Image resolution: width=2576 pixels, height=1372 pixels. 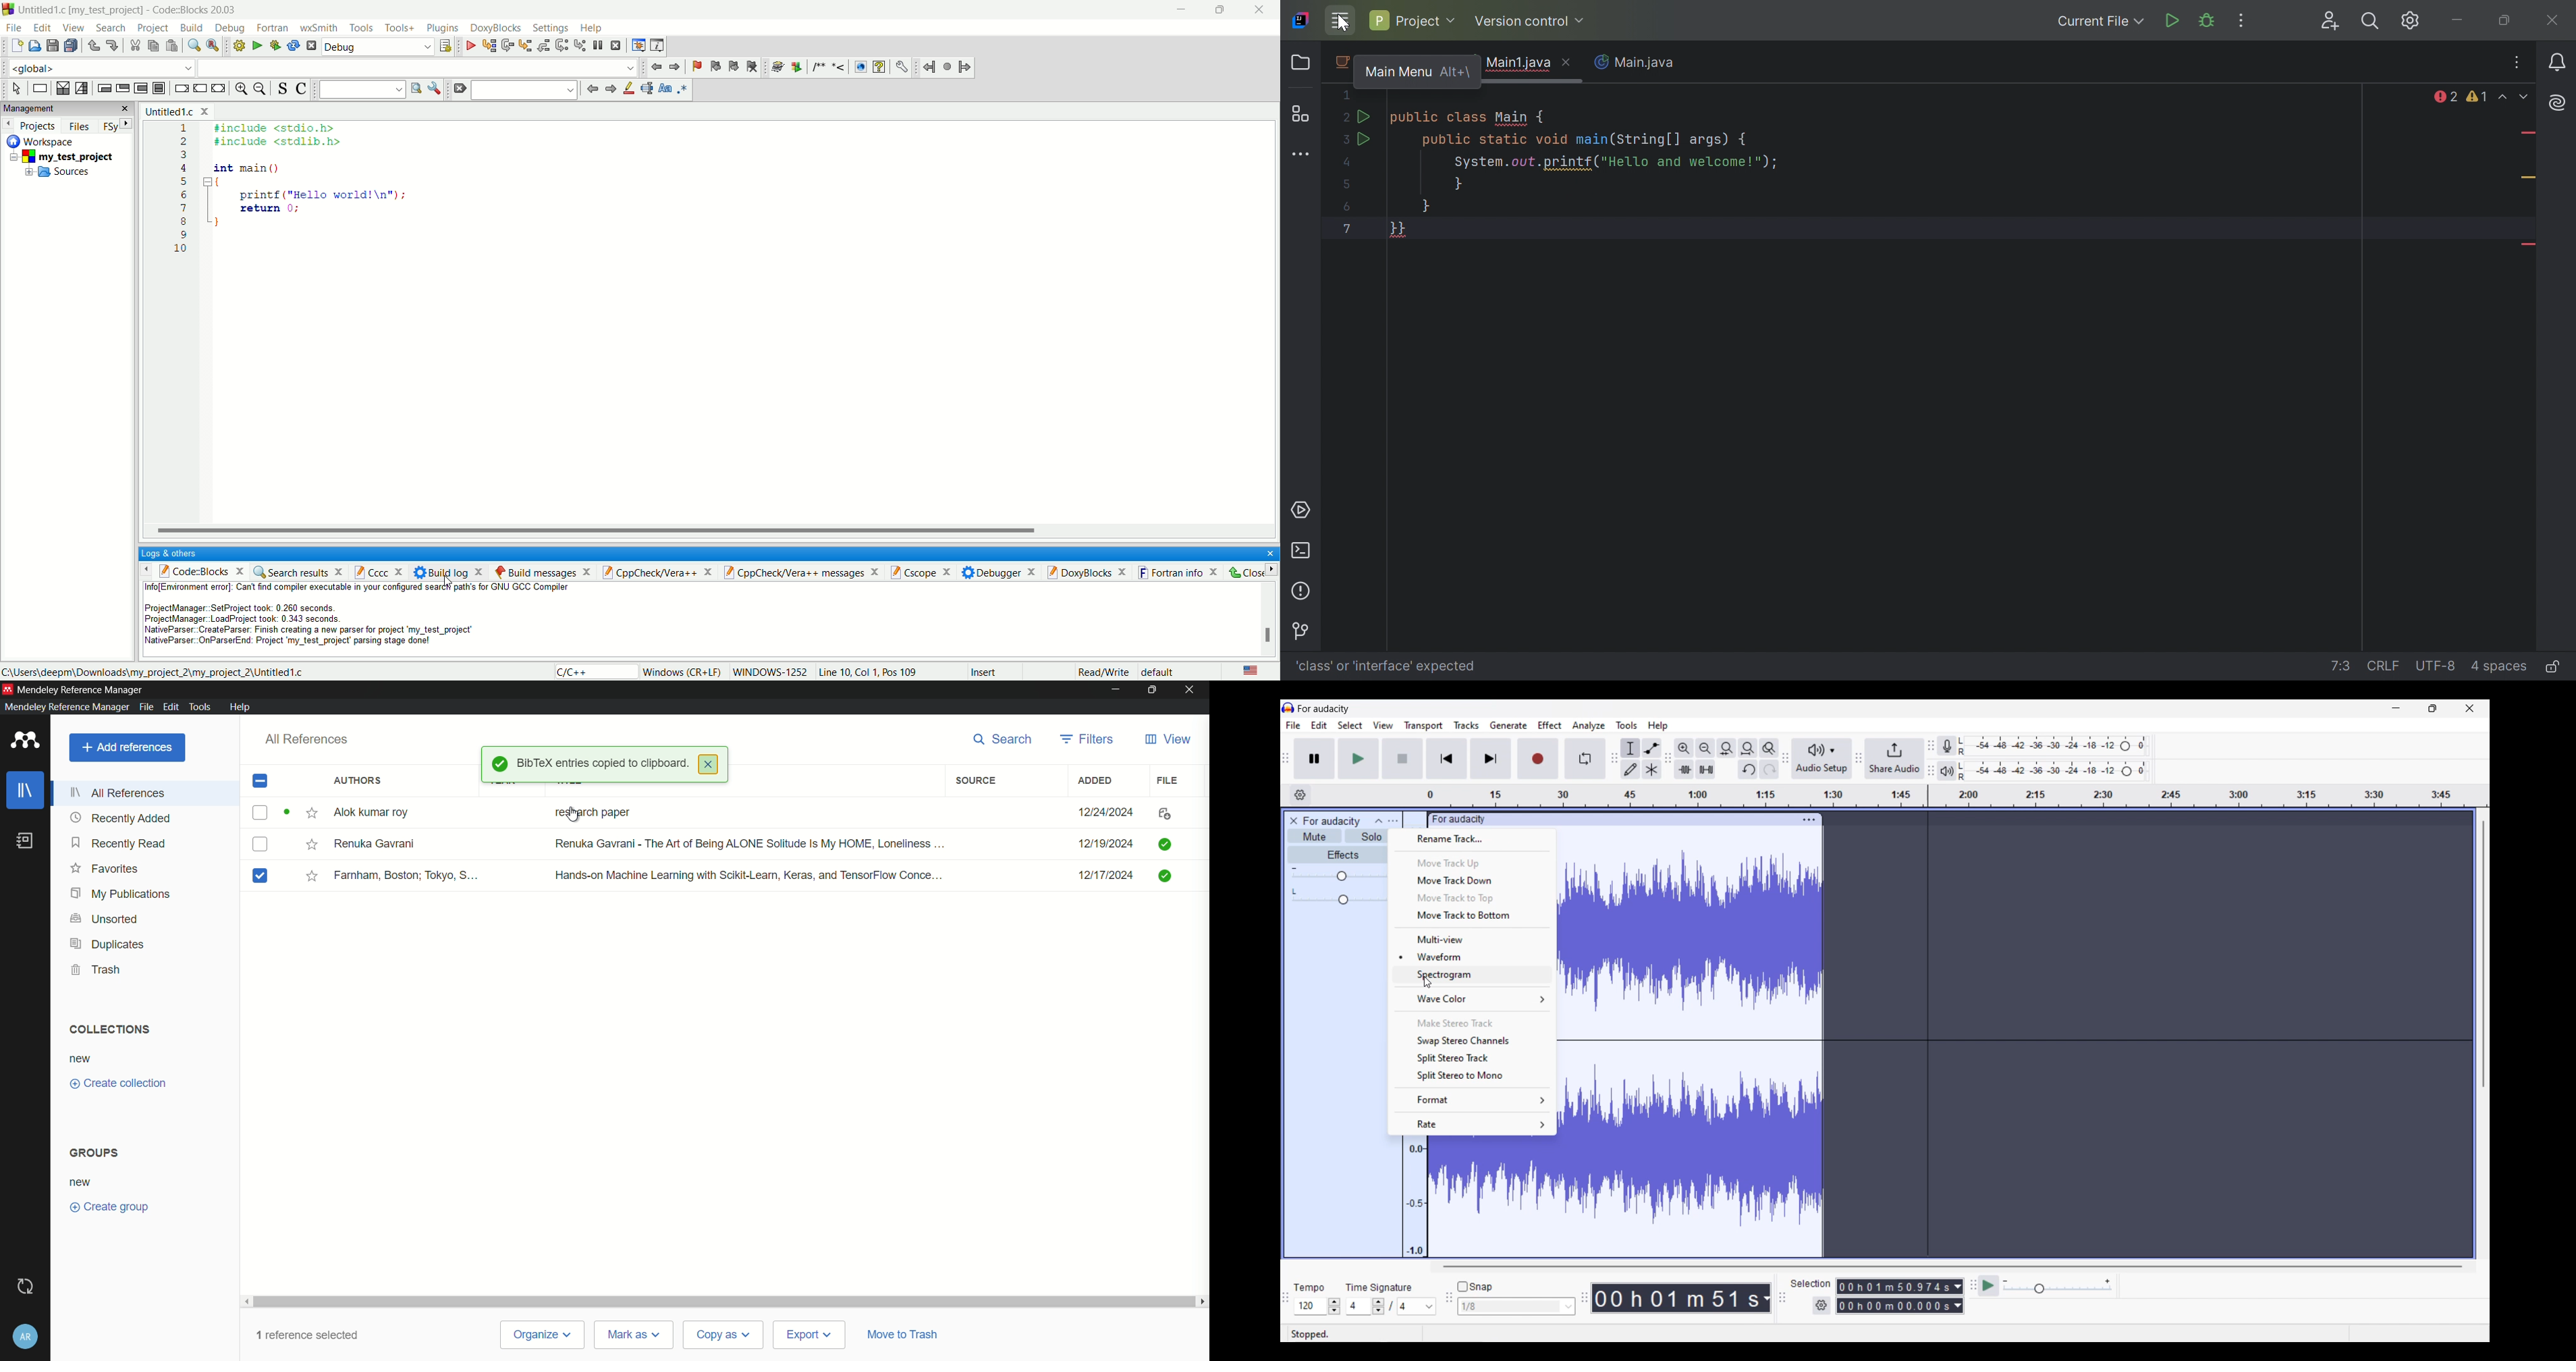 I want to click on Rename track, so click(x=1472, y=839).